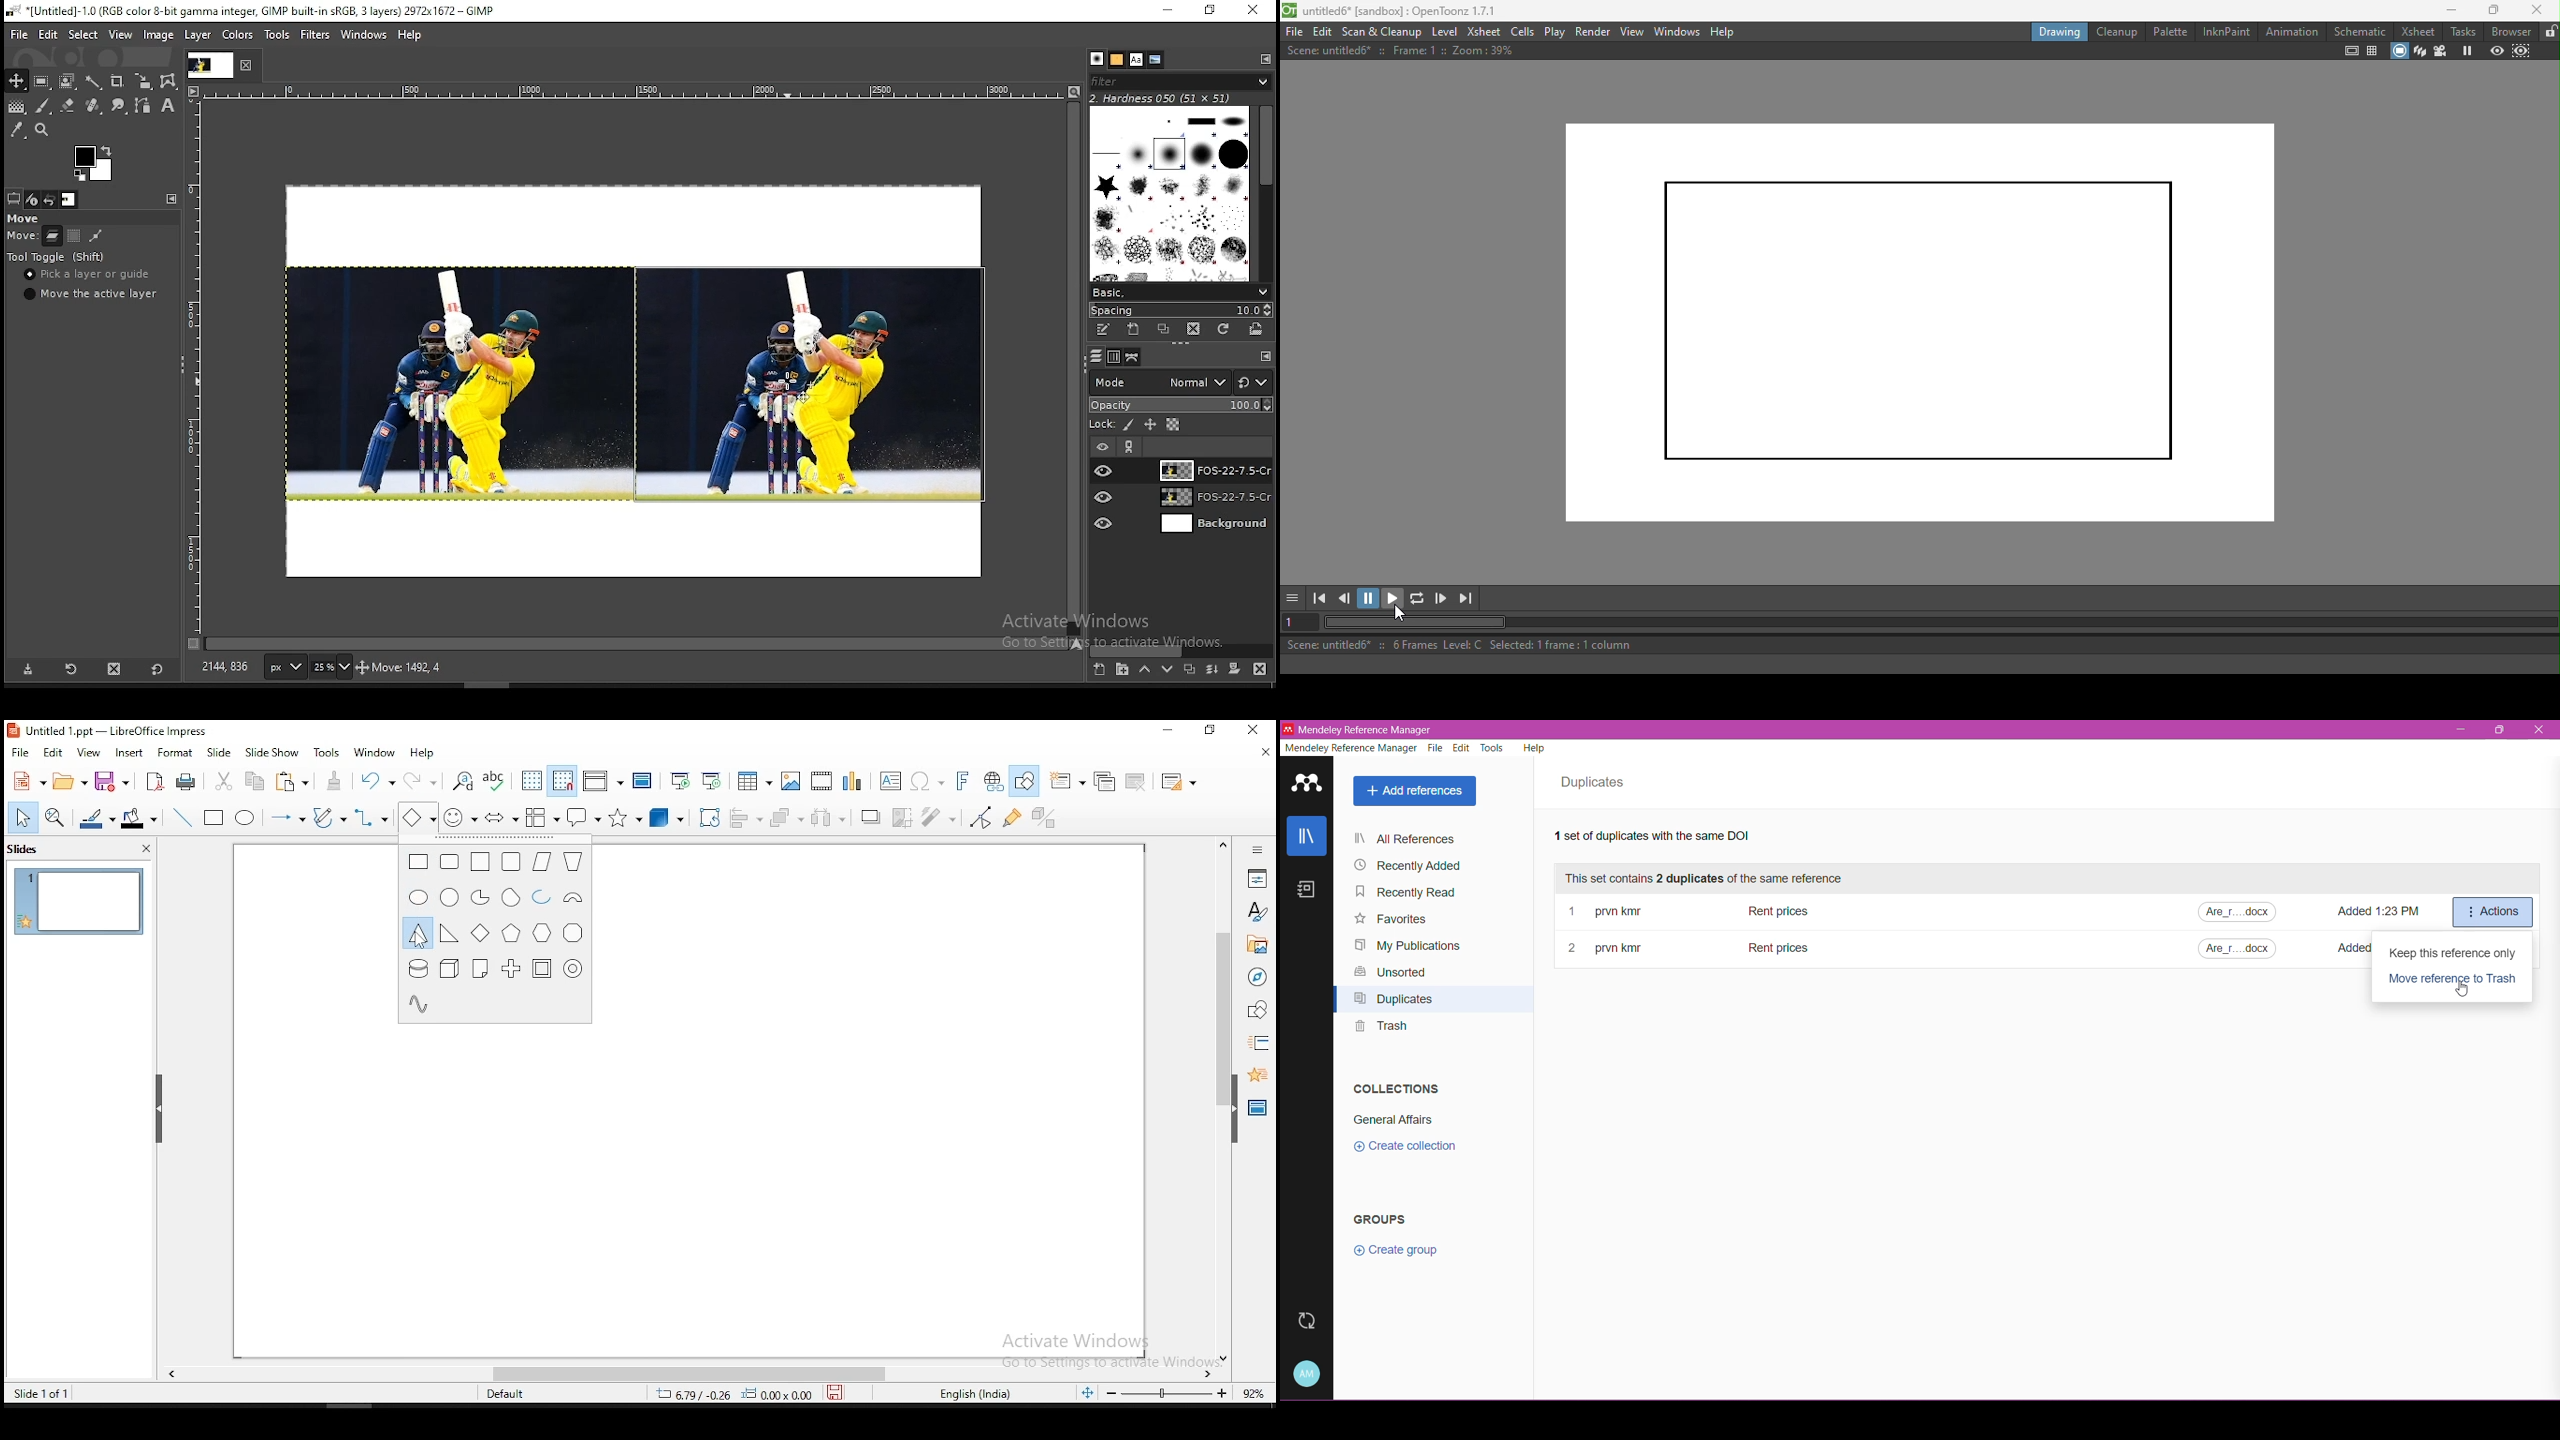  Describe the element at coordinates (1429, 840) in the screenshot. I see `All References` at that location.